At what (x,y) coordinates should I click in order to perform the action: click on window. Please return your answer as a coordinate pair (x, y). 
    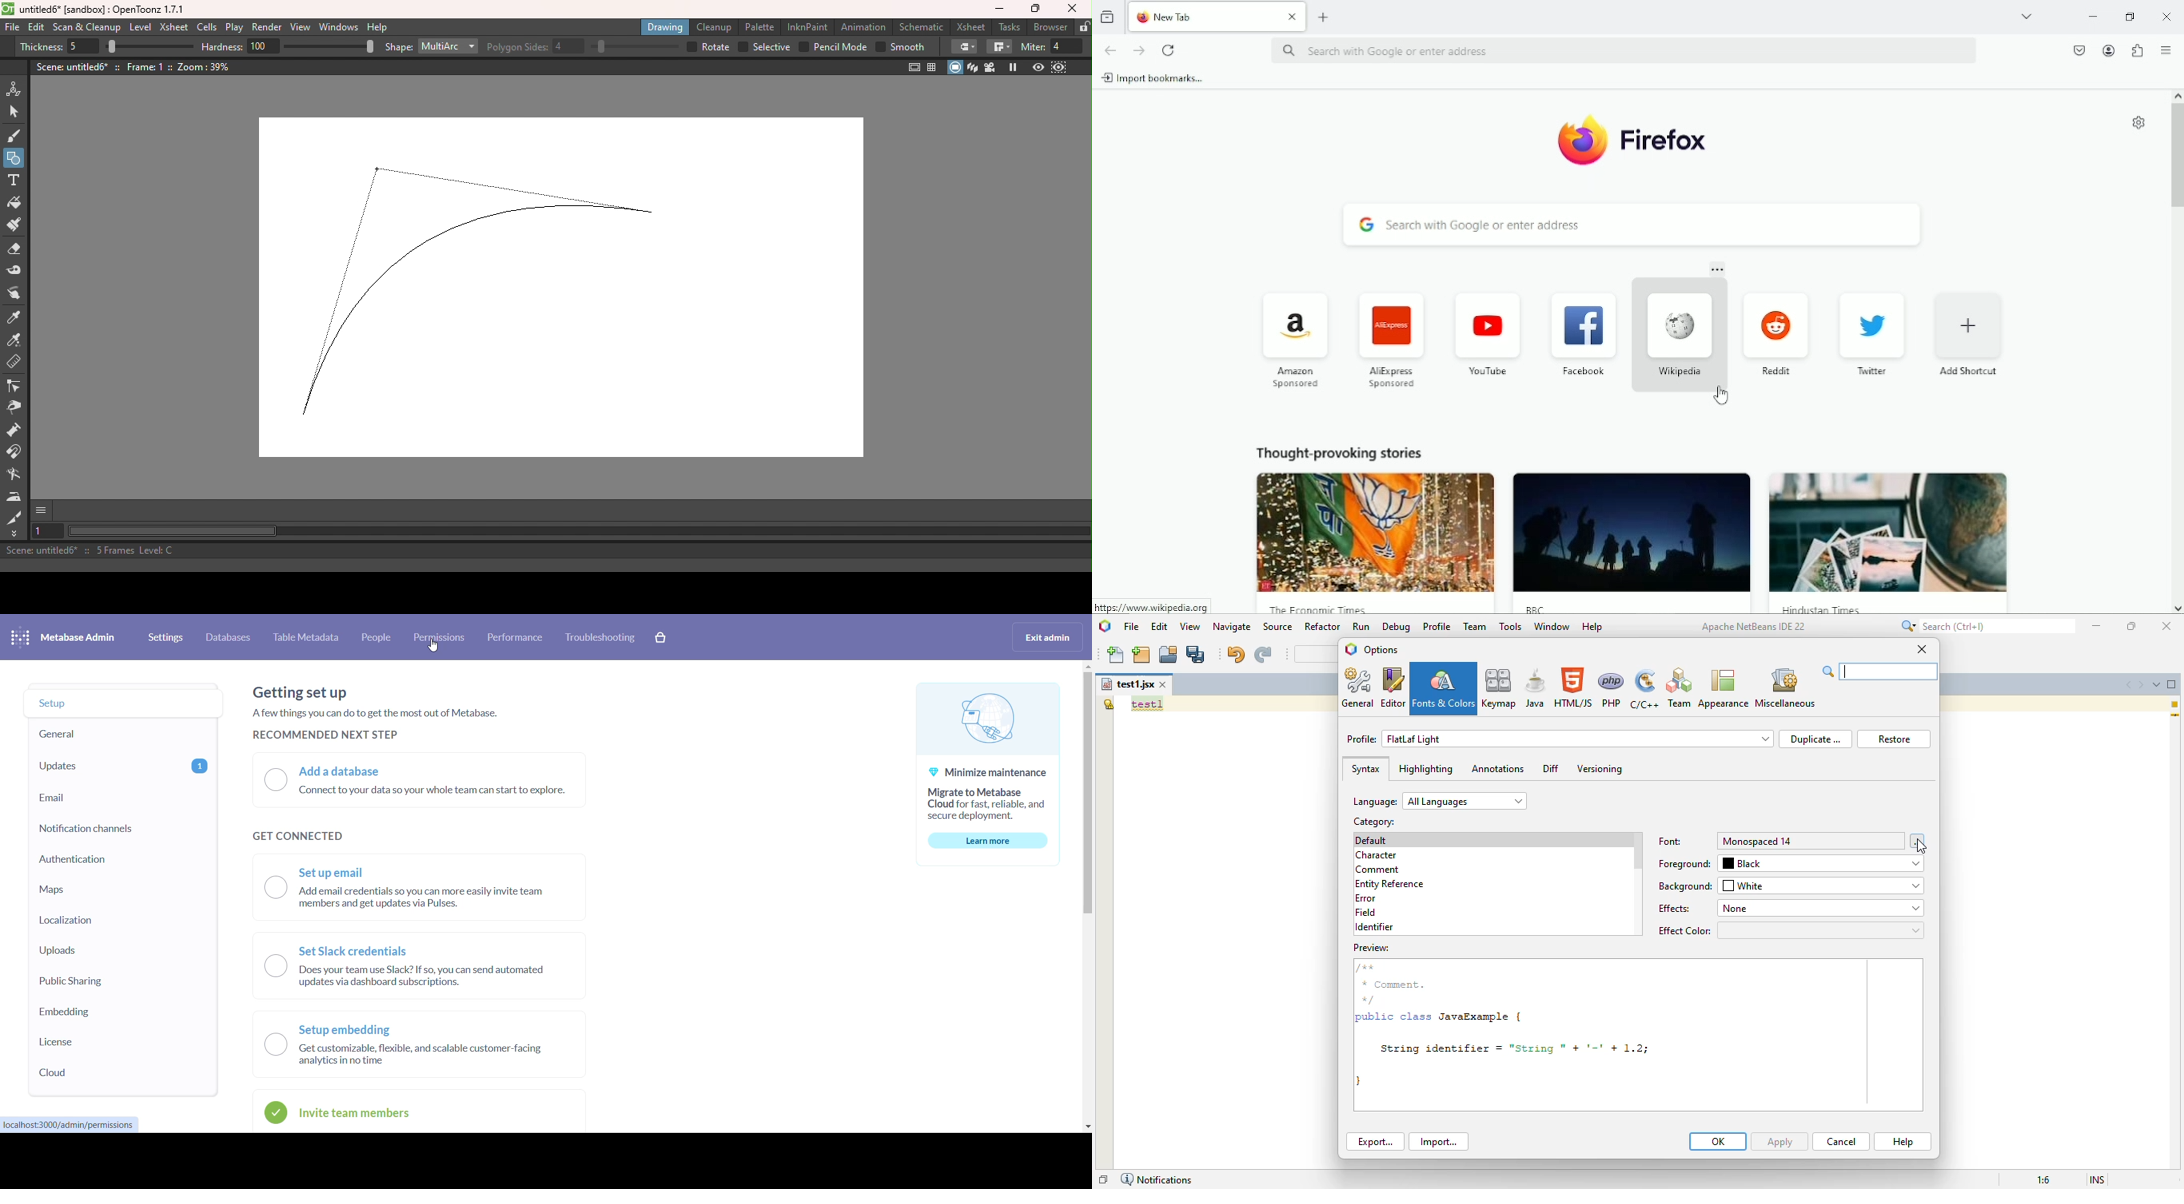
    Looking at the image, I should click on (1552, 626).